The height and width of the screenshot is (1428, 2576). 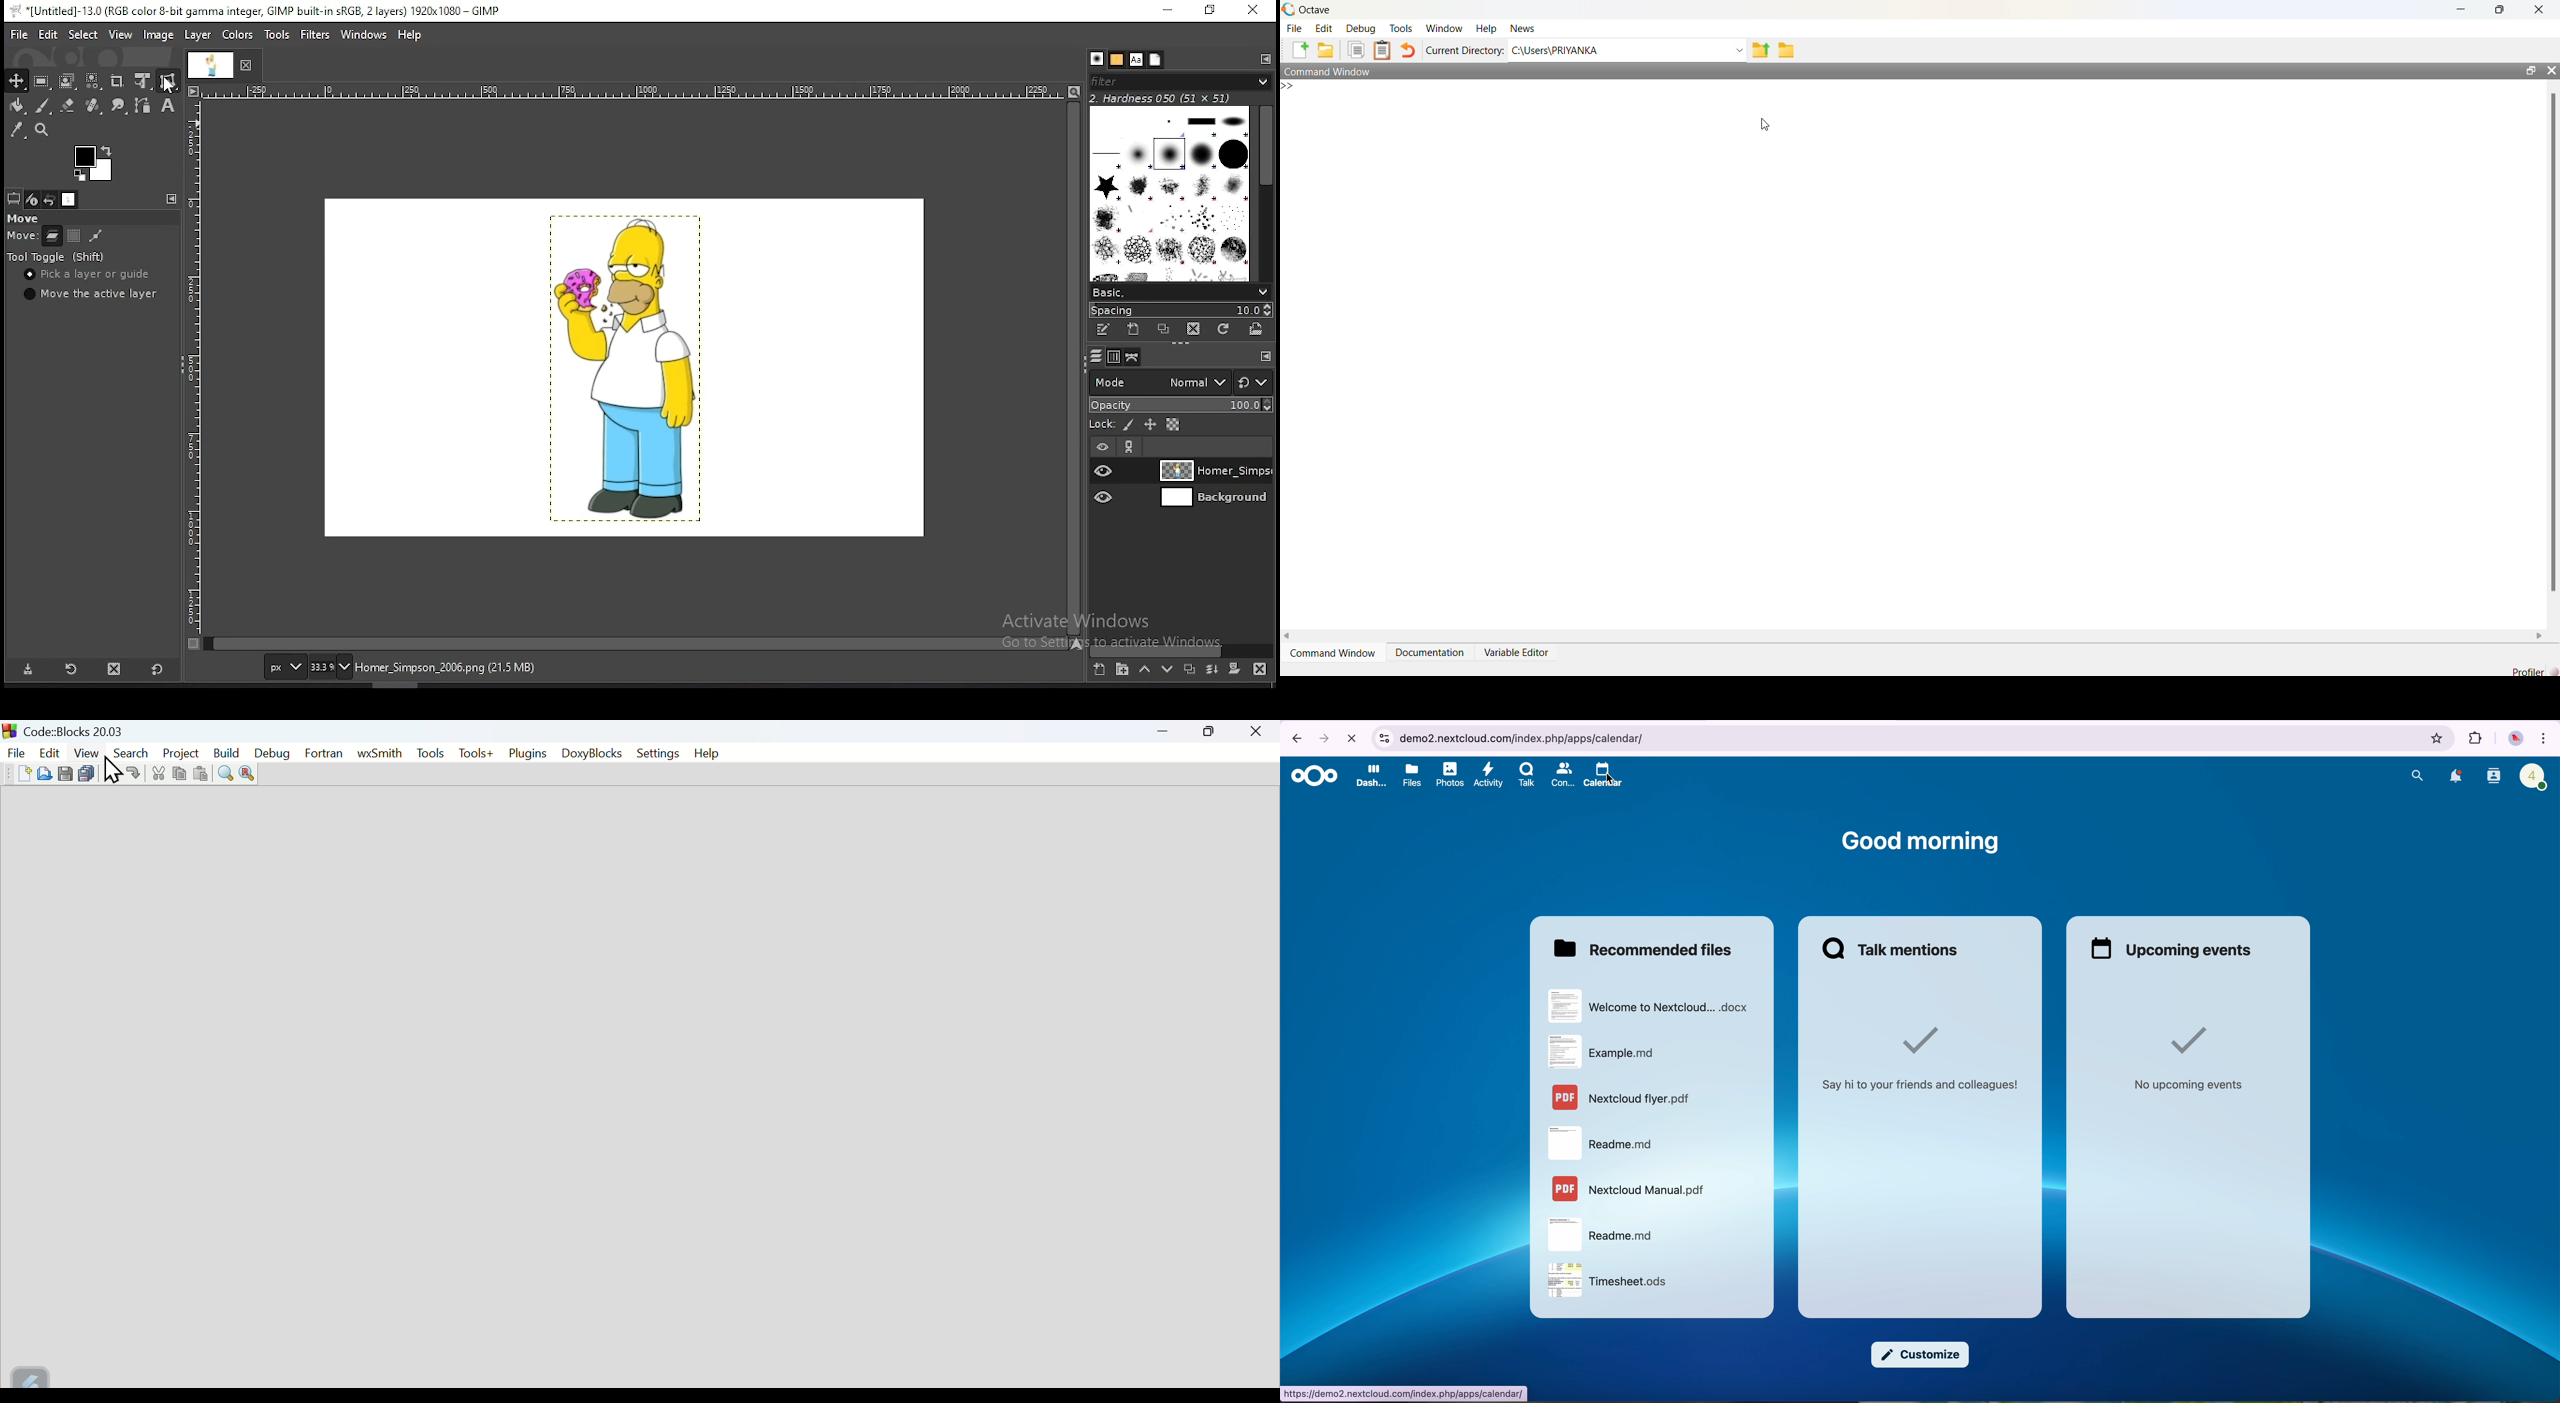 I want to click on Talk, so click(x=1526, y=776).